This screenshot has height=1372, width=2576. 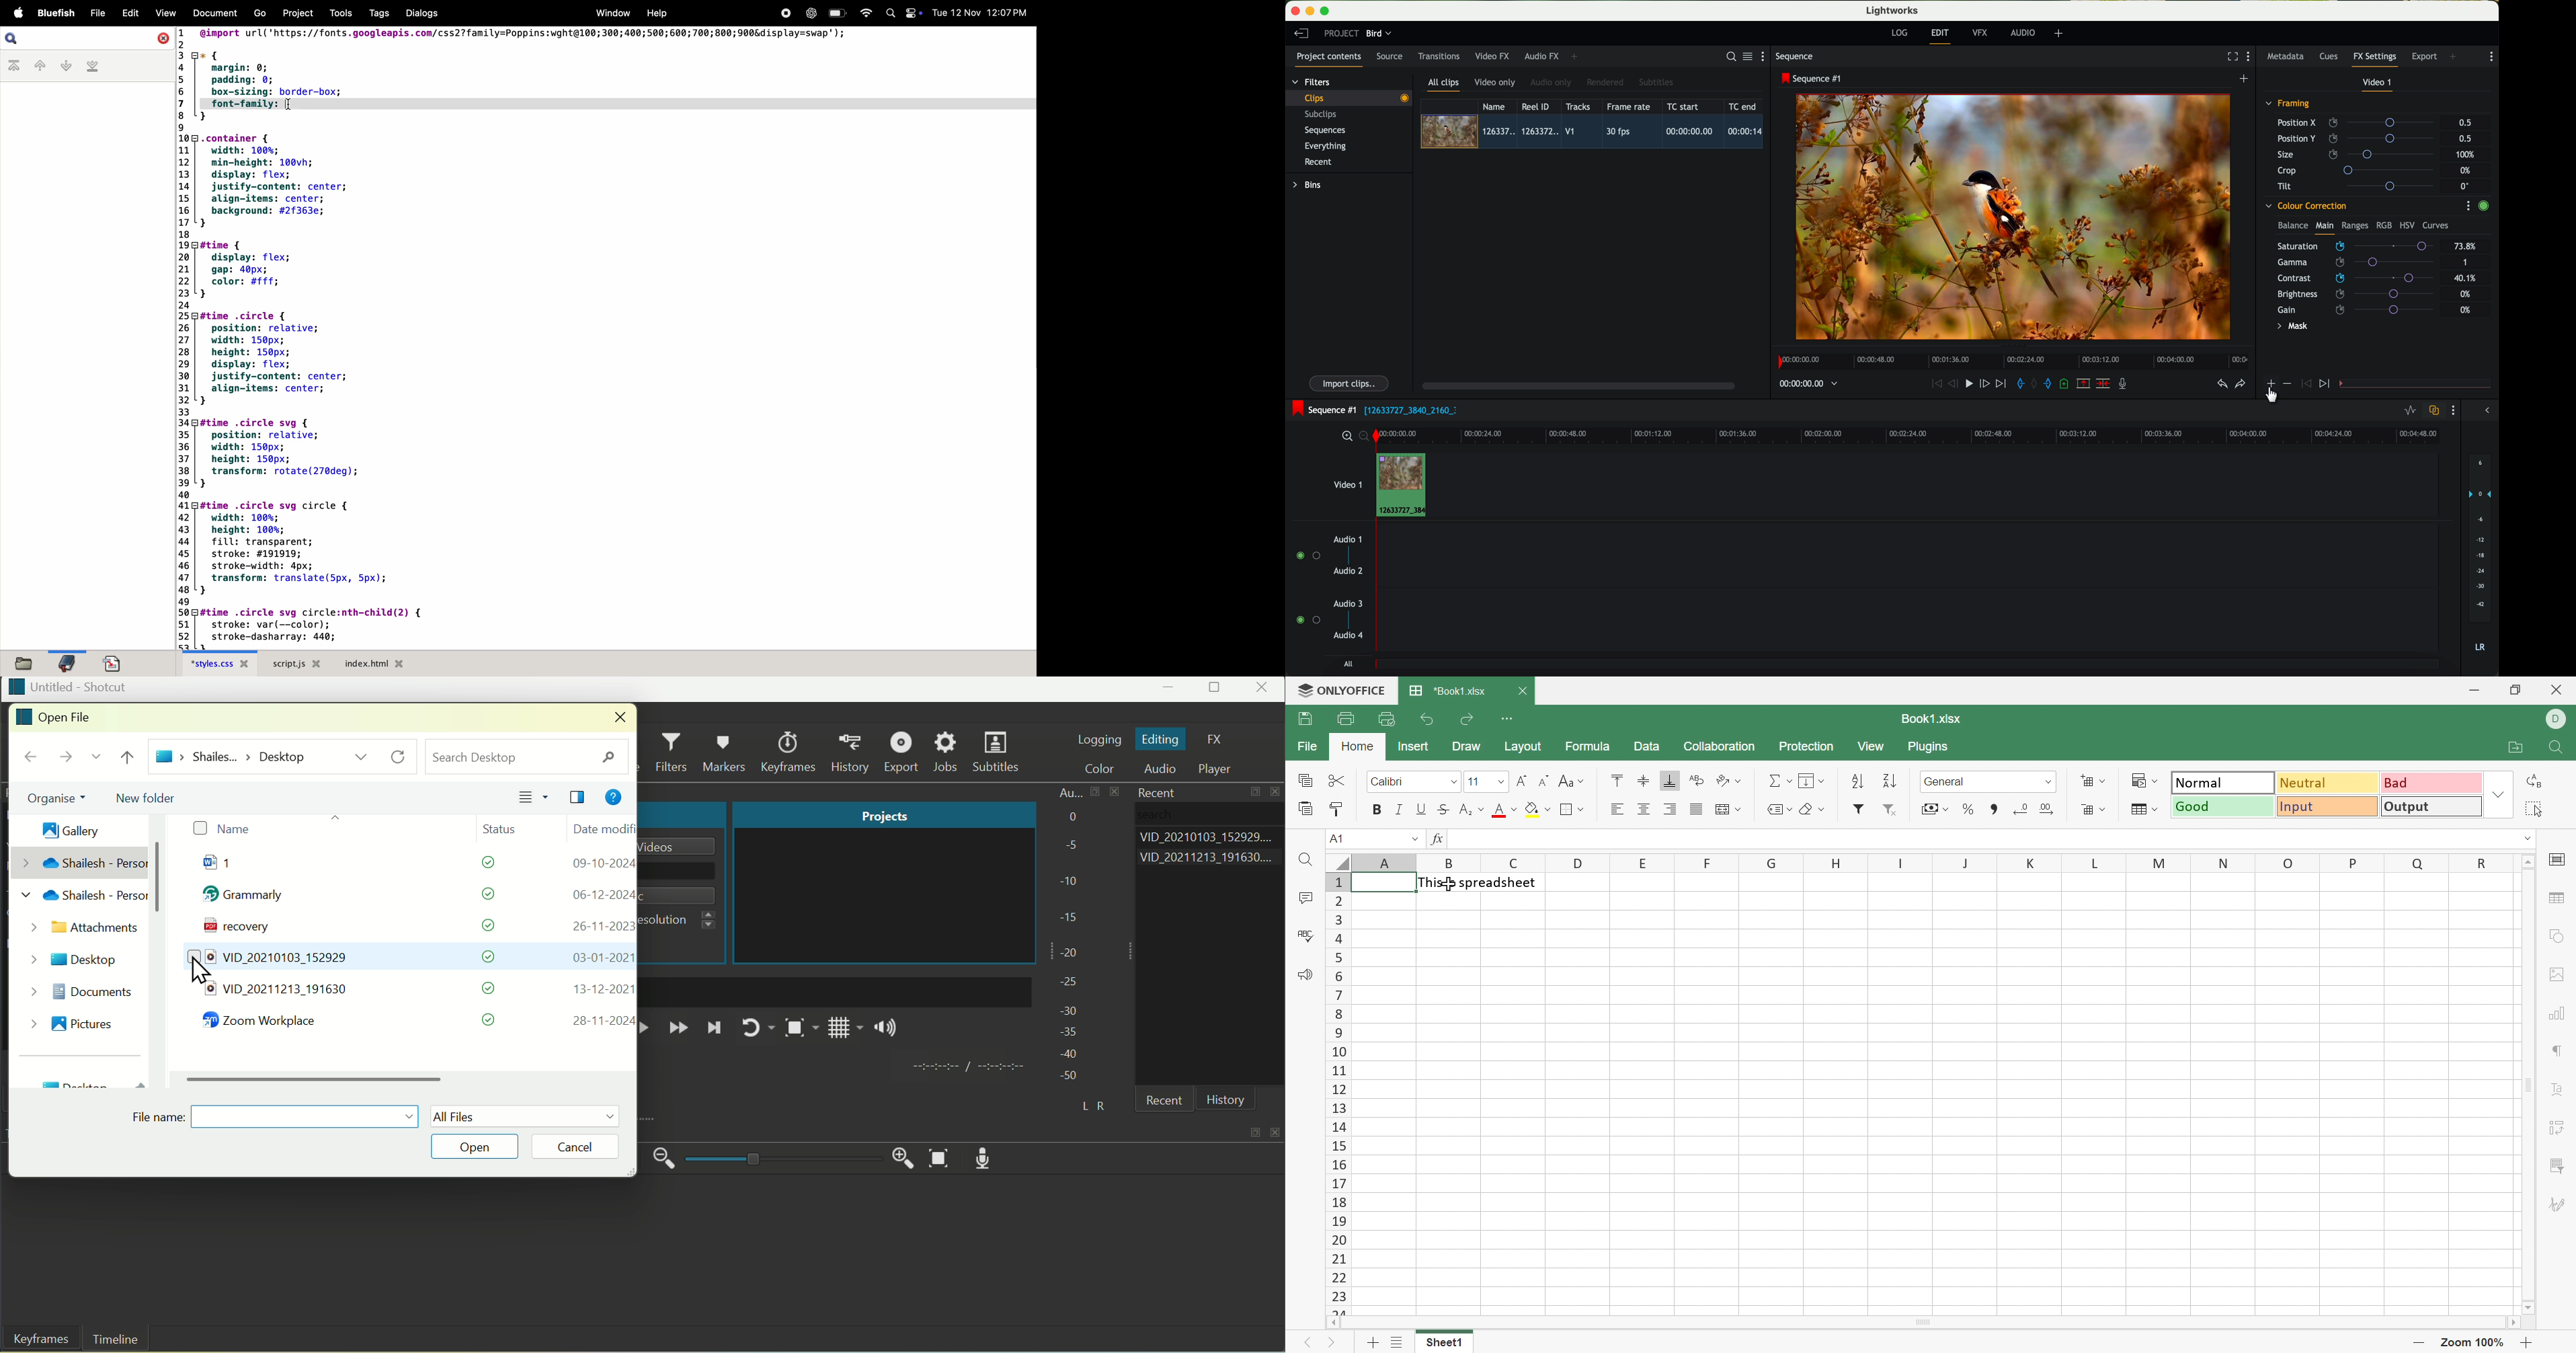 What do you see at coordinates (337, 13) in the screenshot?
I see `tools` at bounding box center [337, 13].